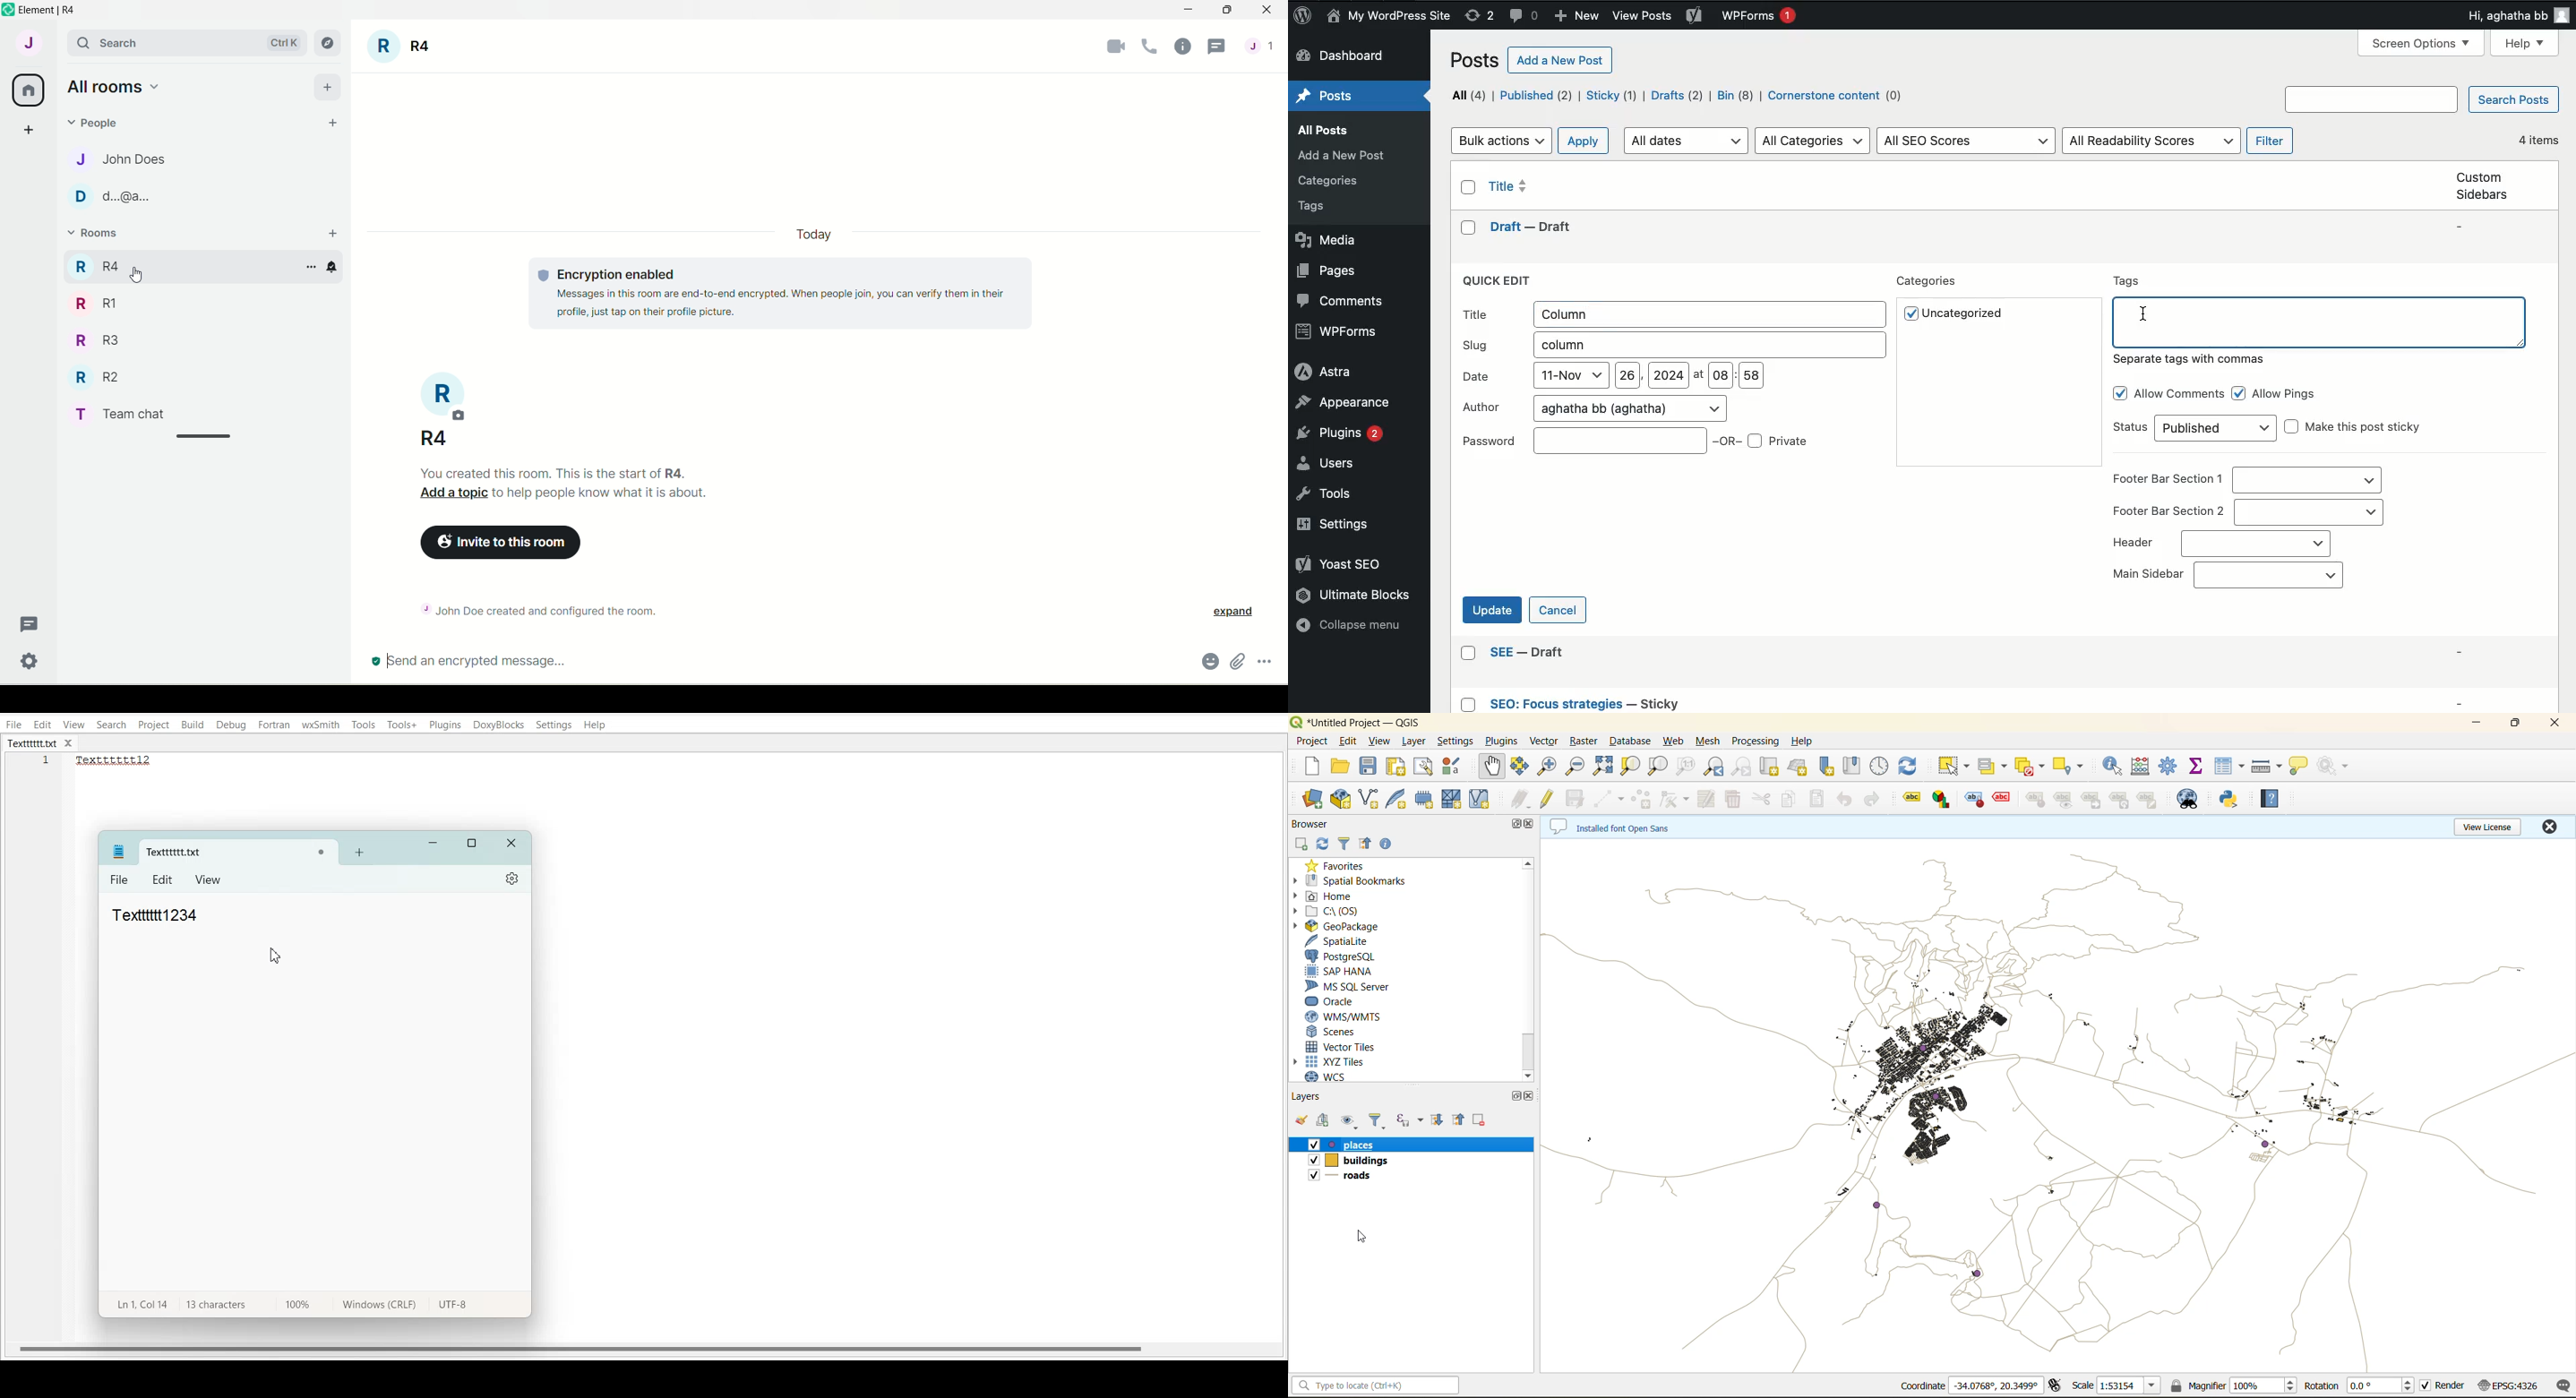 The height and width of the screenshot is (1400, 2576). What do you see at coordinates (1679, 97) in the screenshot?
I see `Drafts` at bounding box center [1679, 97].